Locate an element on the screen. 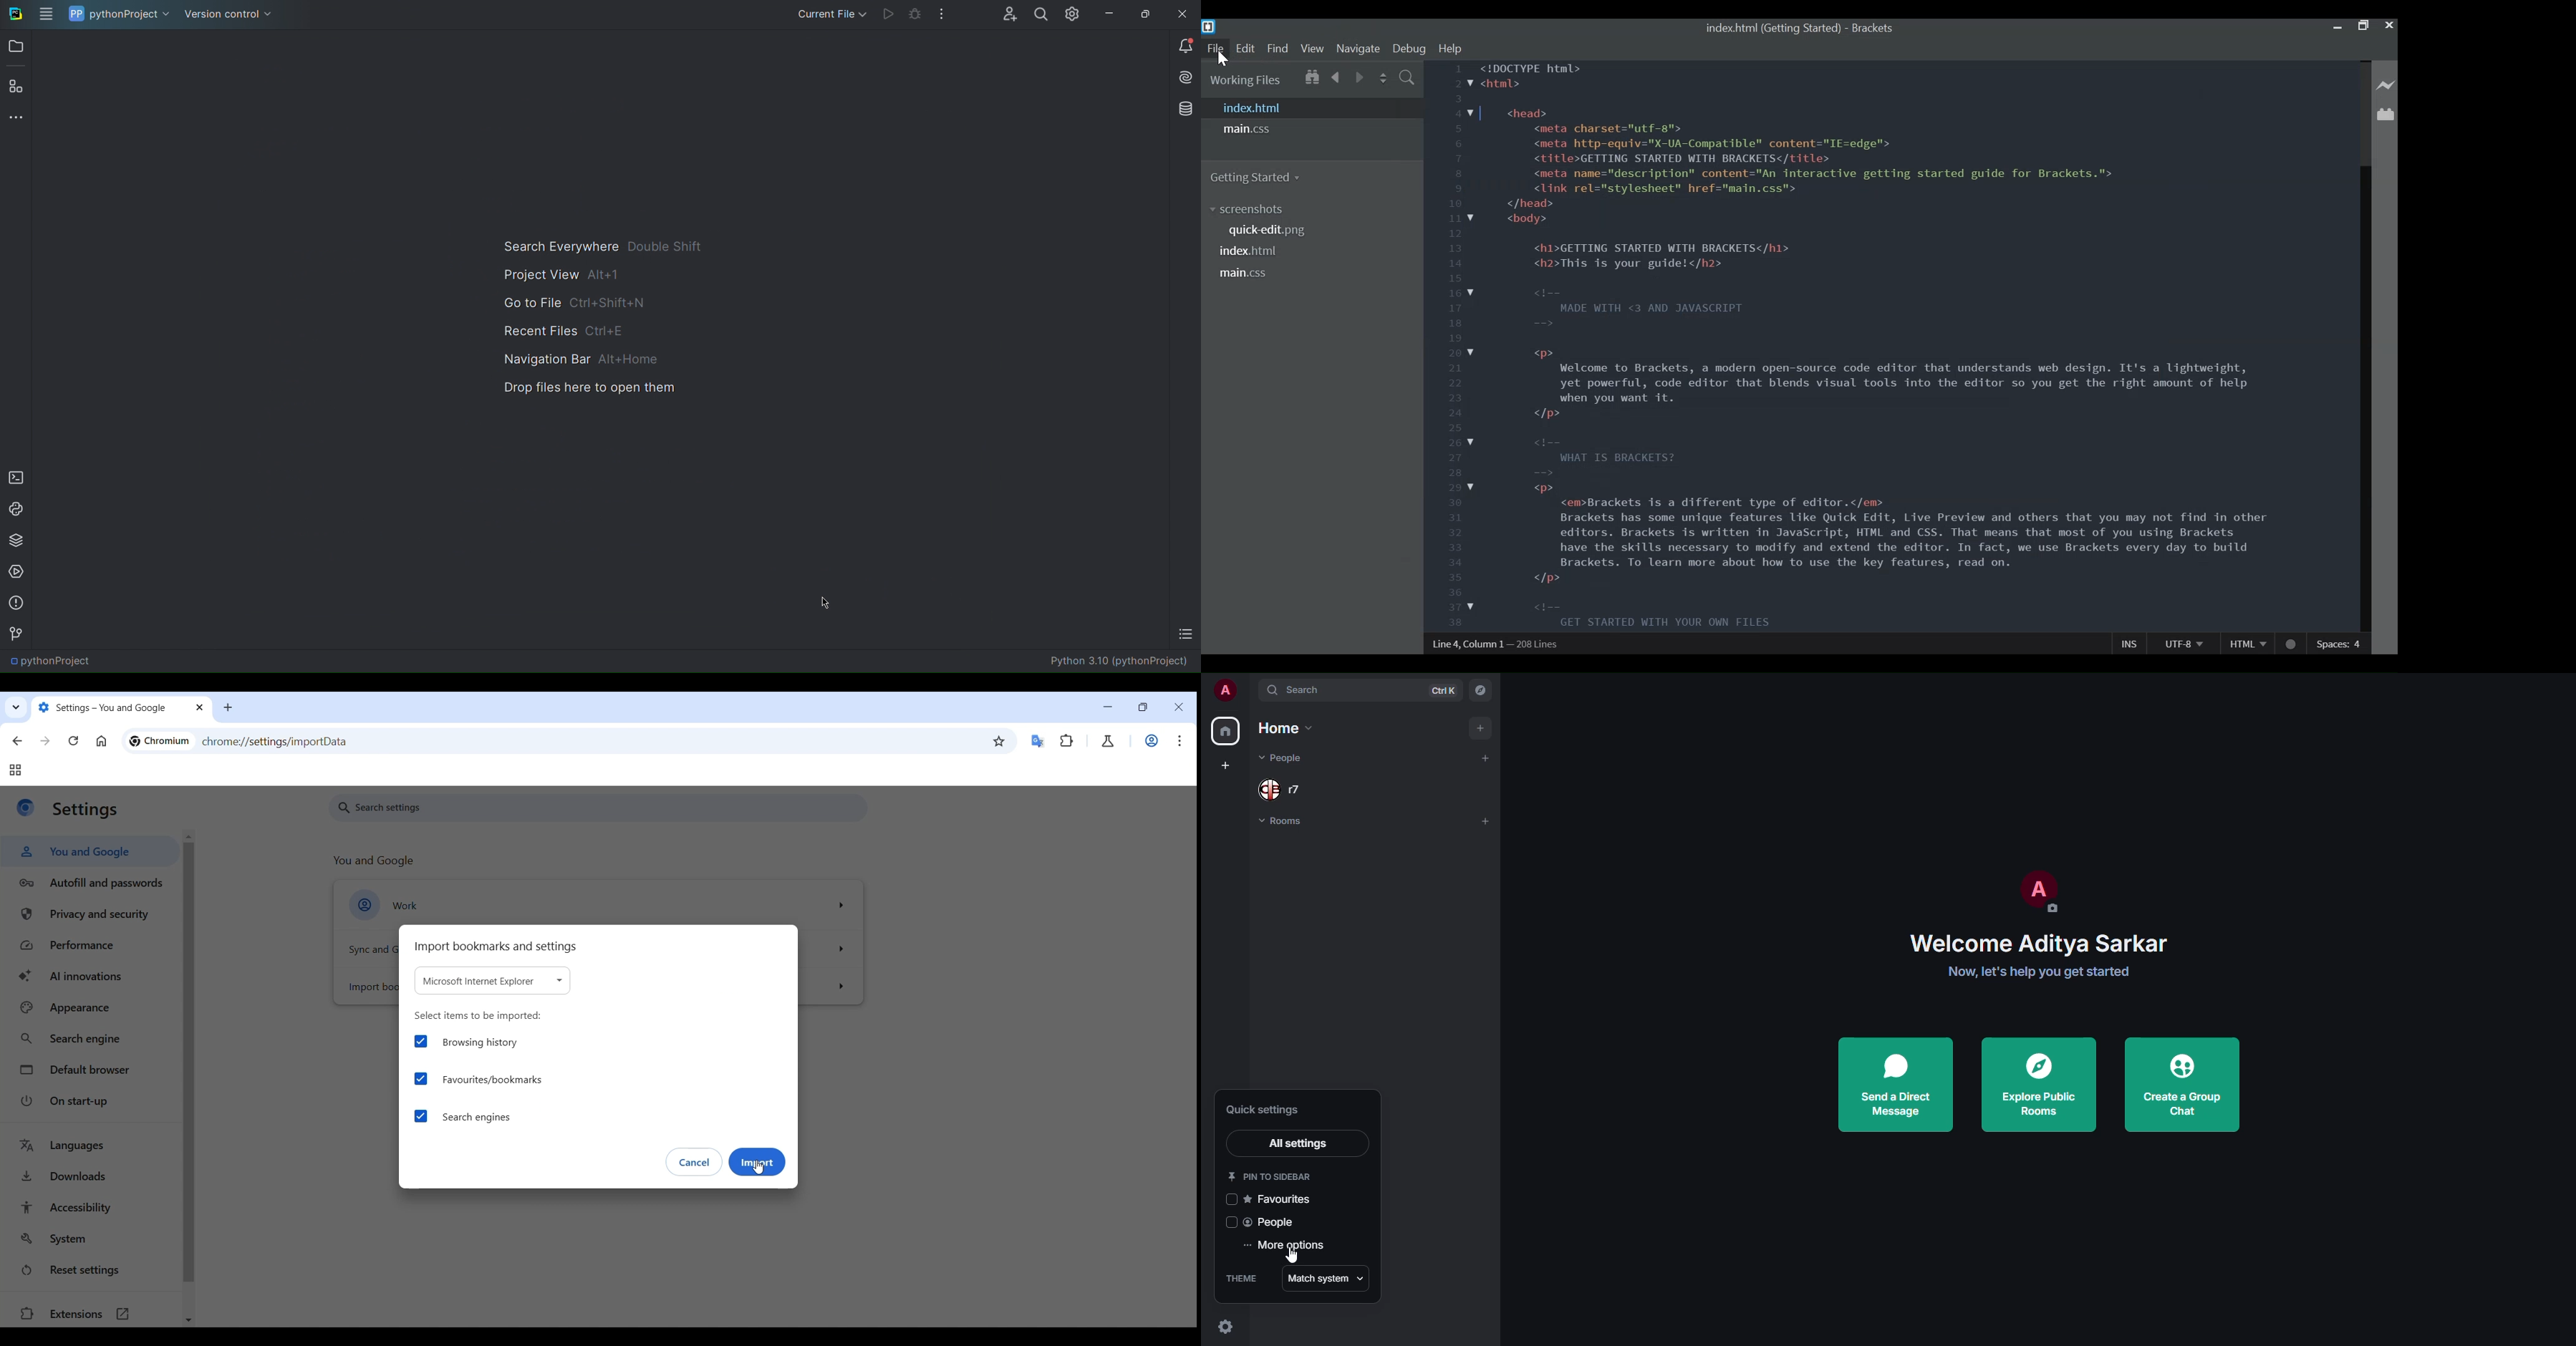  Search engines  is located at coordinates (463, 1117).